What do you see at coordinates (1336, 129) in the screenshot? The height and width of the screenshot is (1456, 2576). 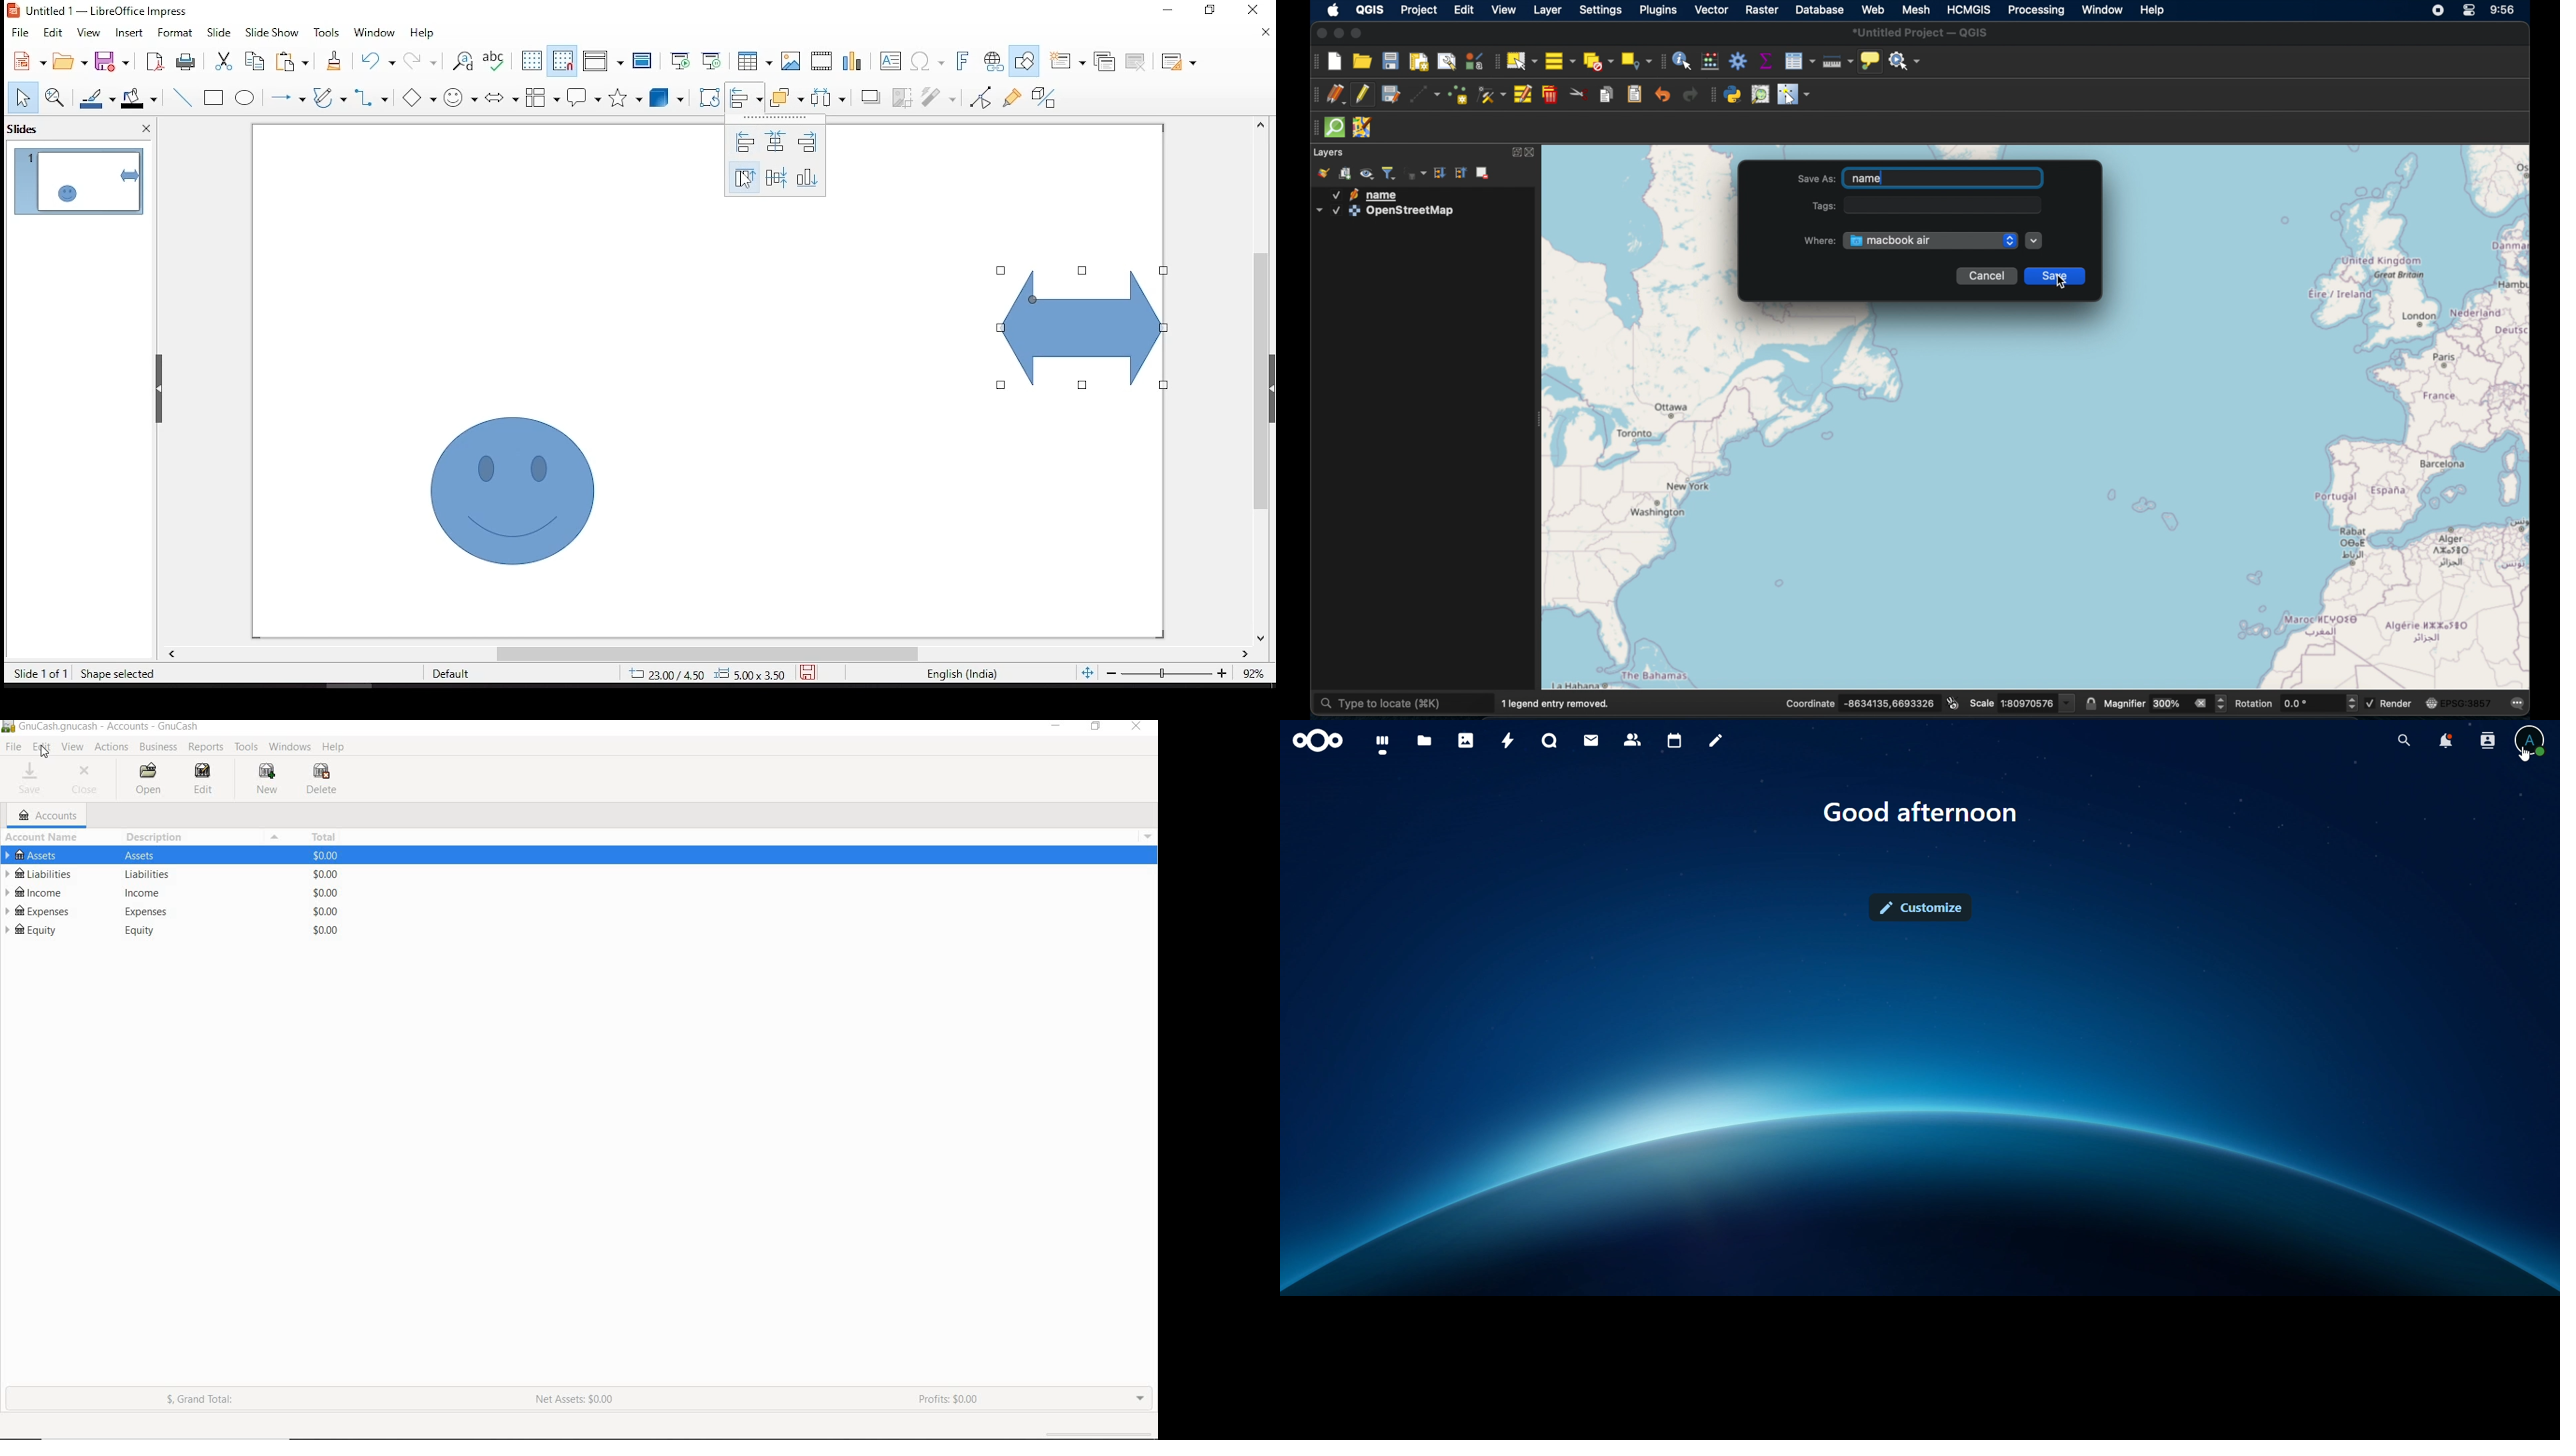 I see `quick som` at bounding box center [1336, 129].